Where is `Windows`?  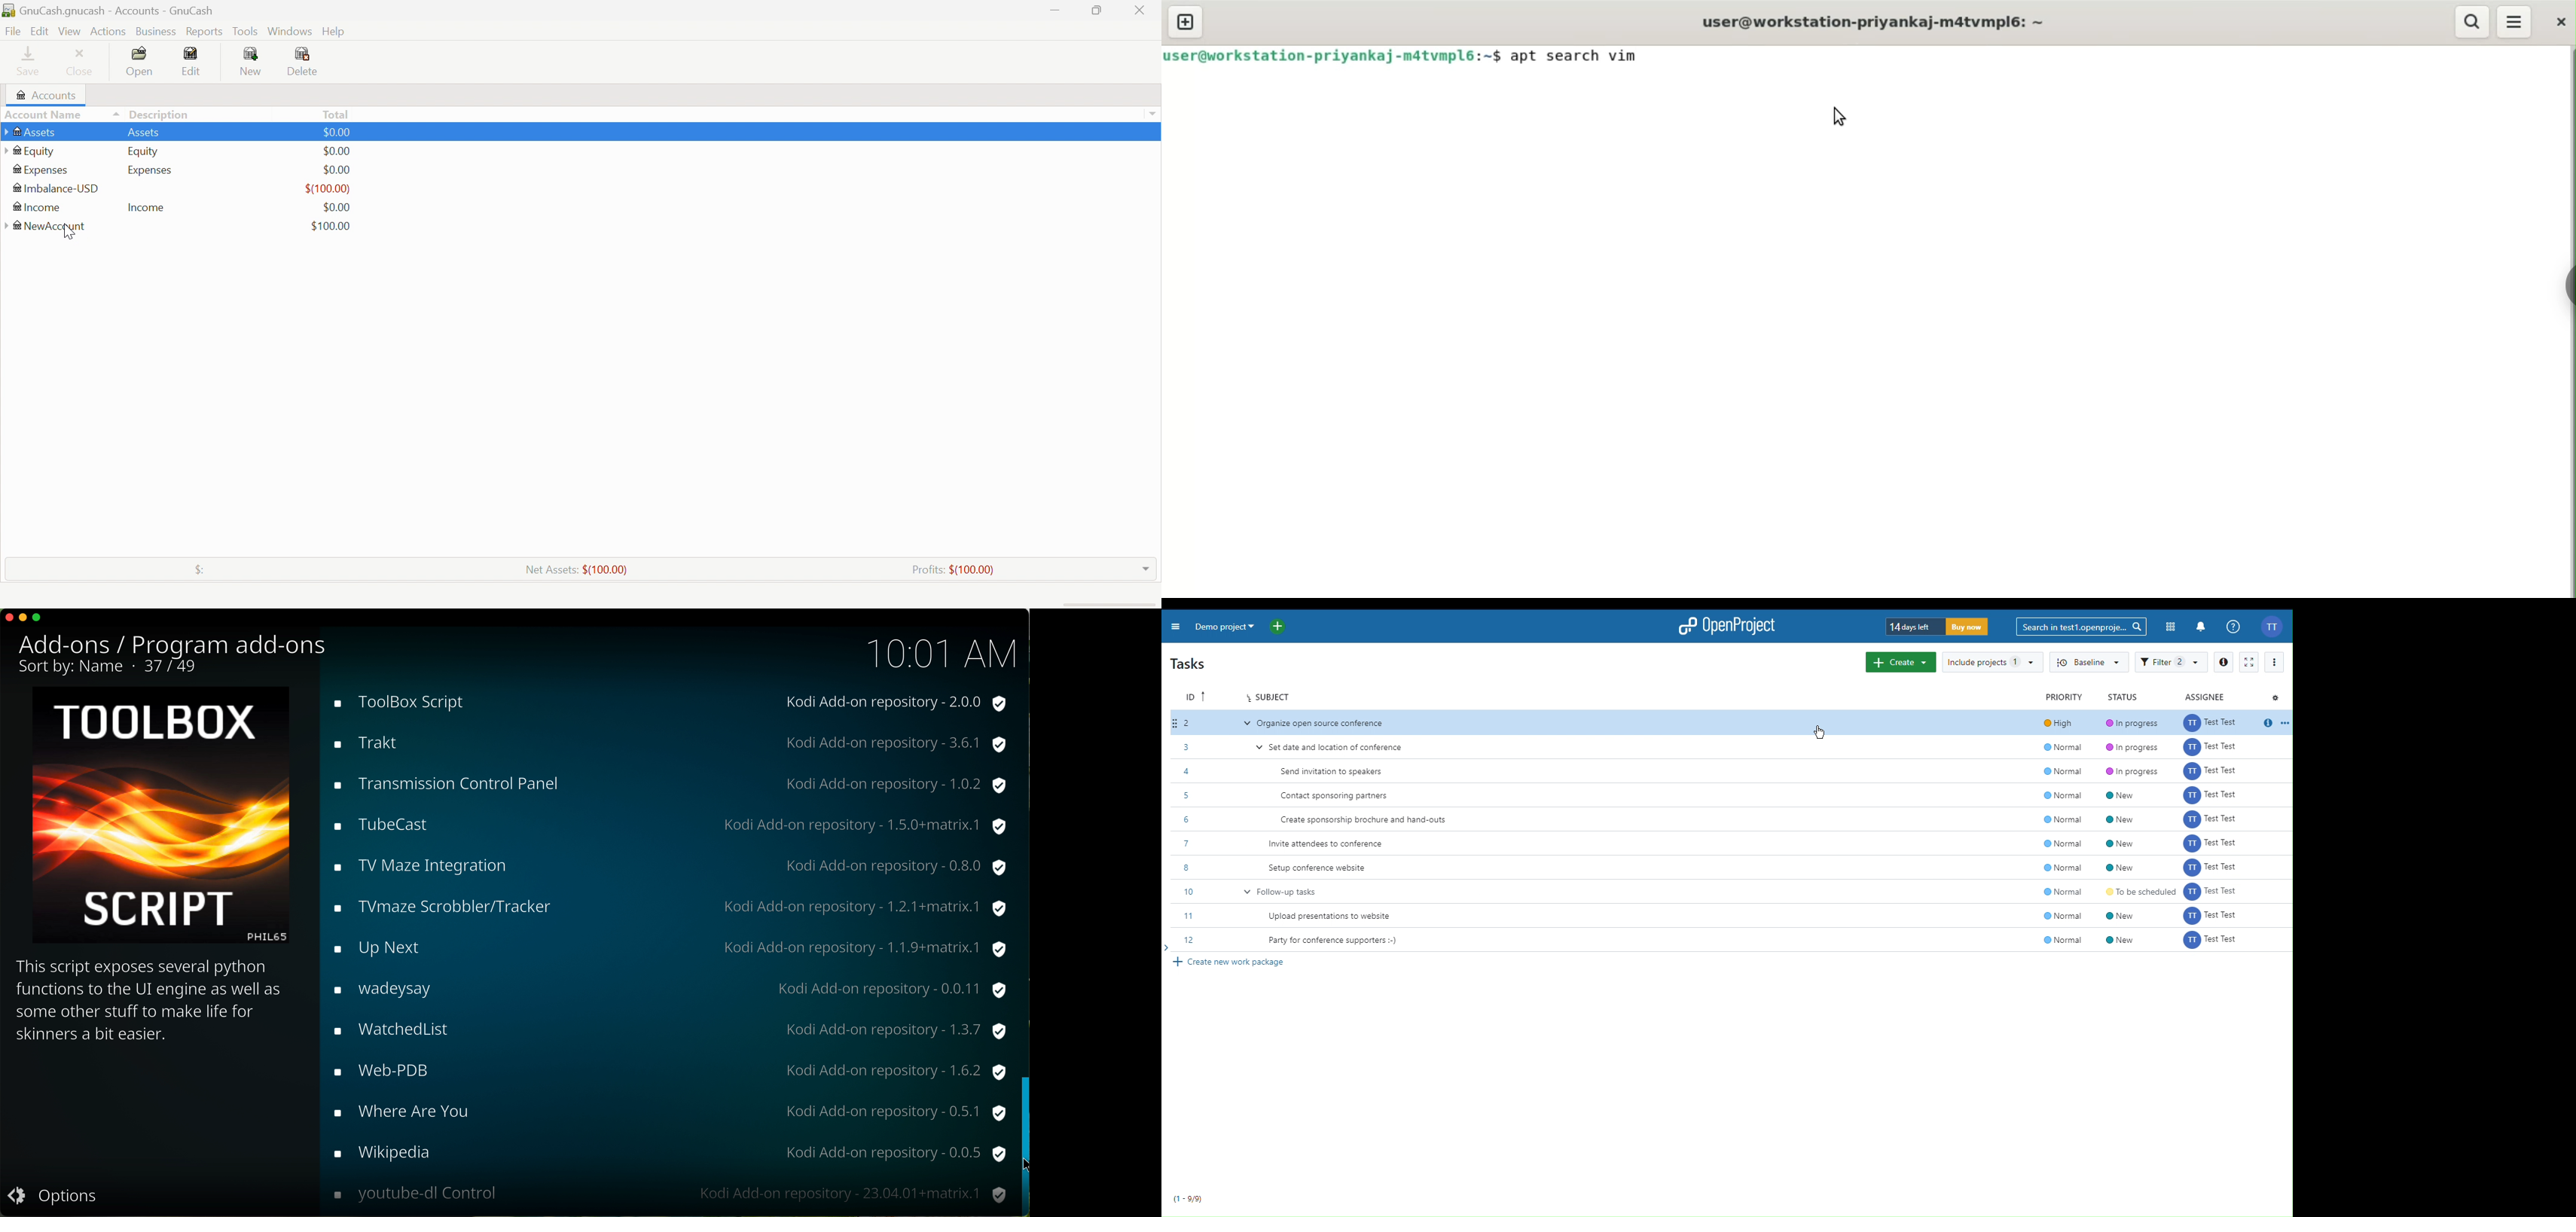 Windows is located at coordinates (289, 31).